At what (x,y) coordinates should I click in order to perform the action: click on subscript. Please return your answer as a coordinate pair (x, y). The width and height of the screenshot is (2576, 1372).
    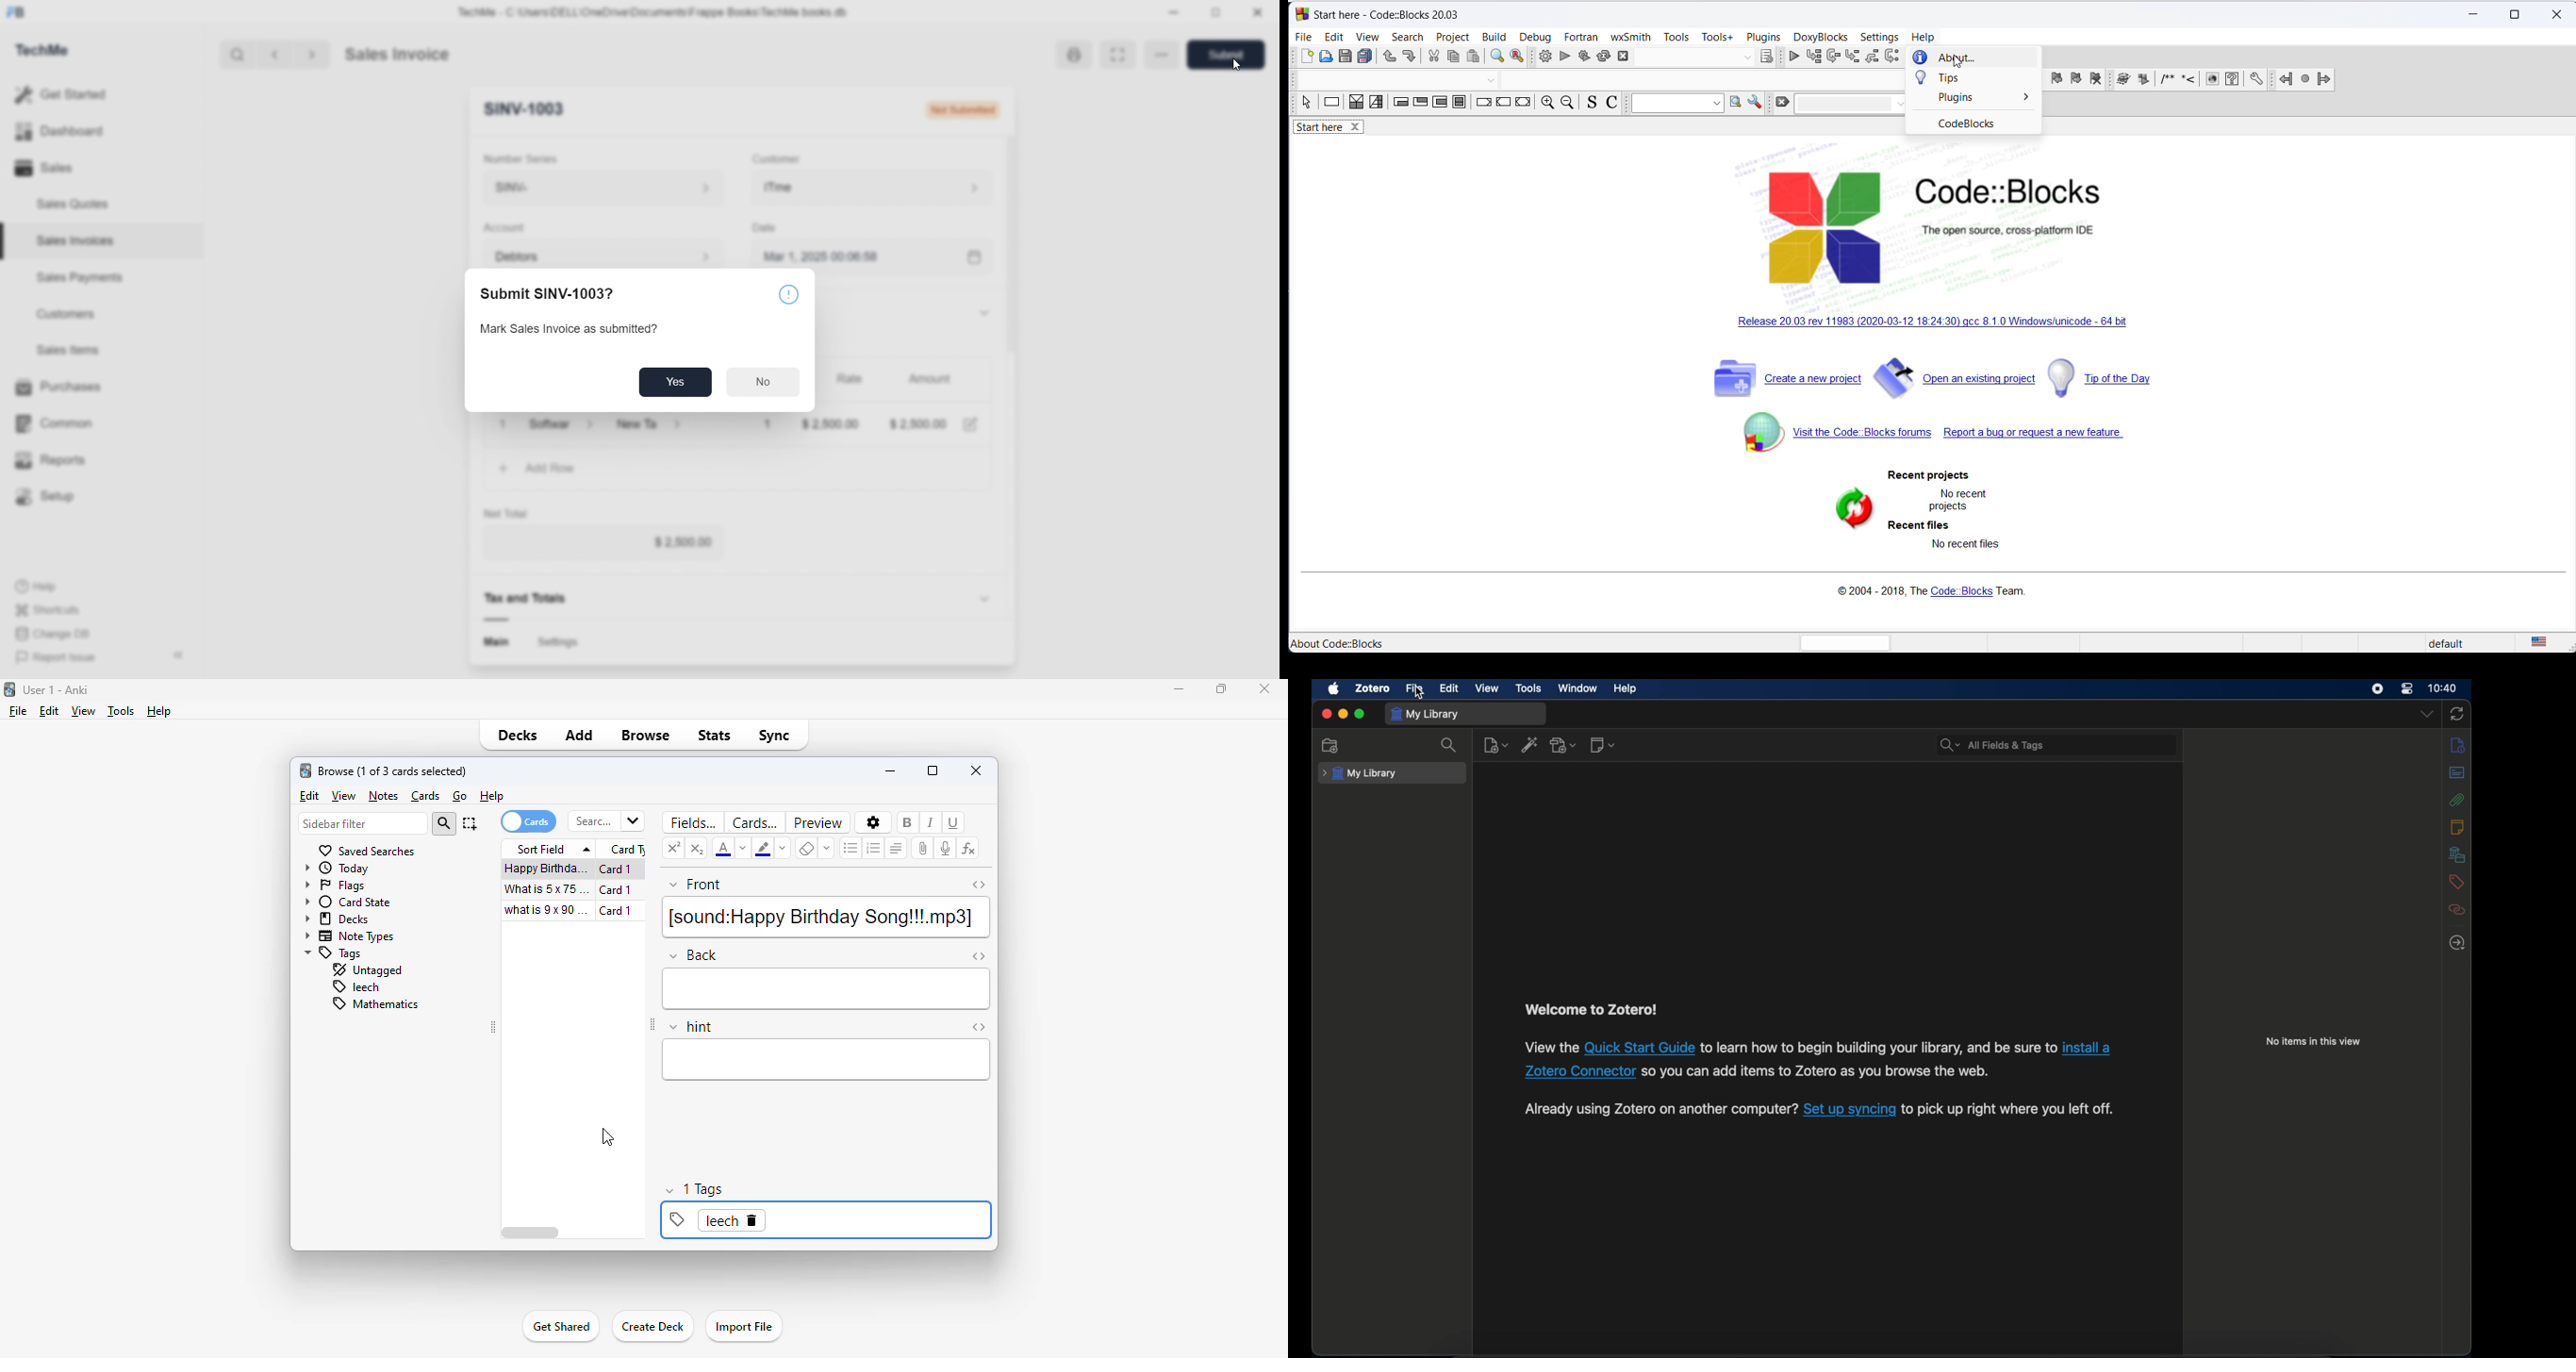
    Looking at the image, I should click on (698, 848).